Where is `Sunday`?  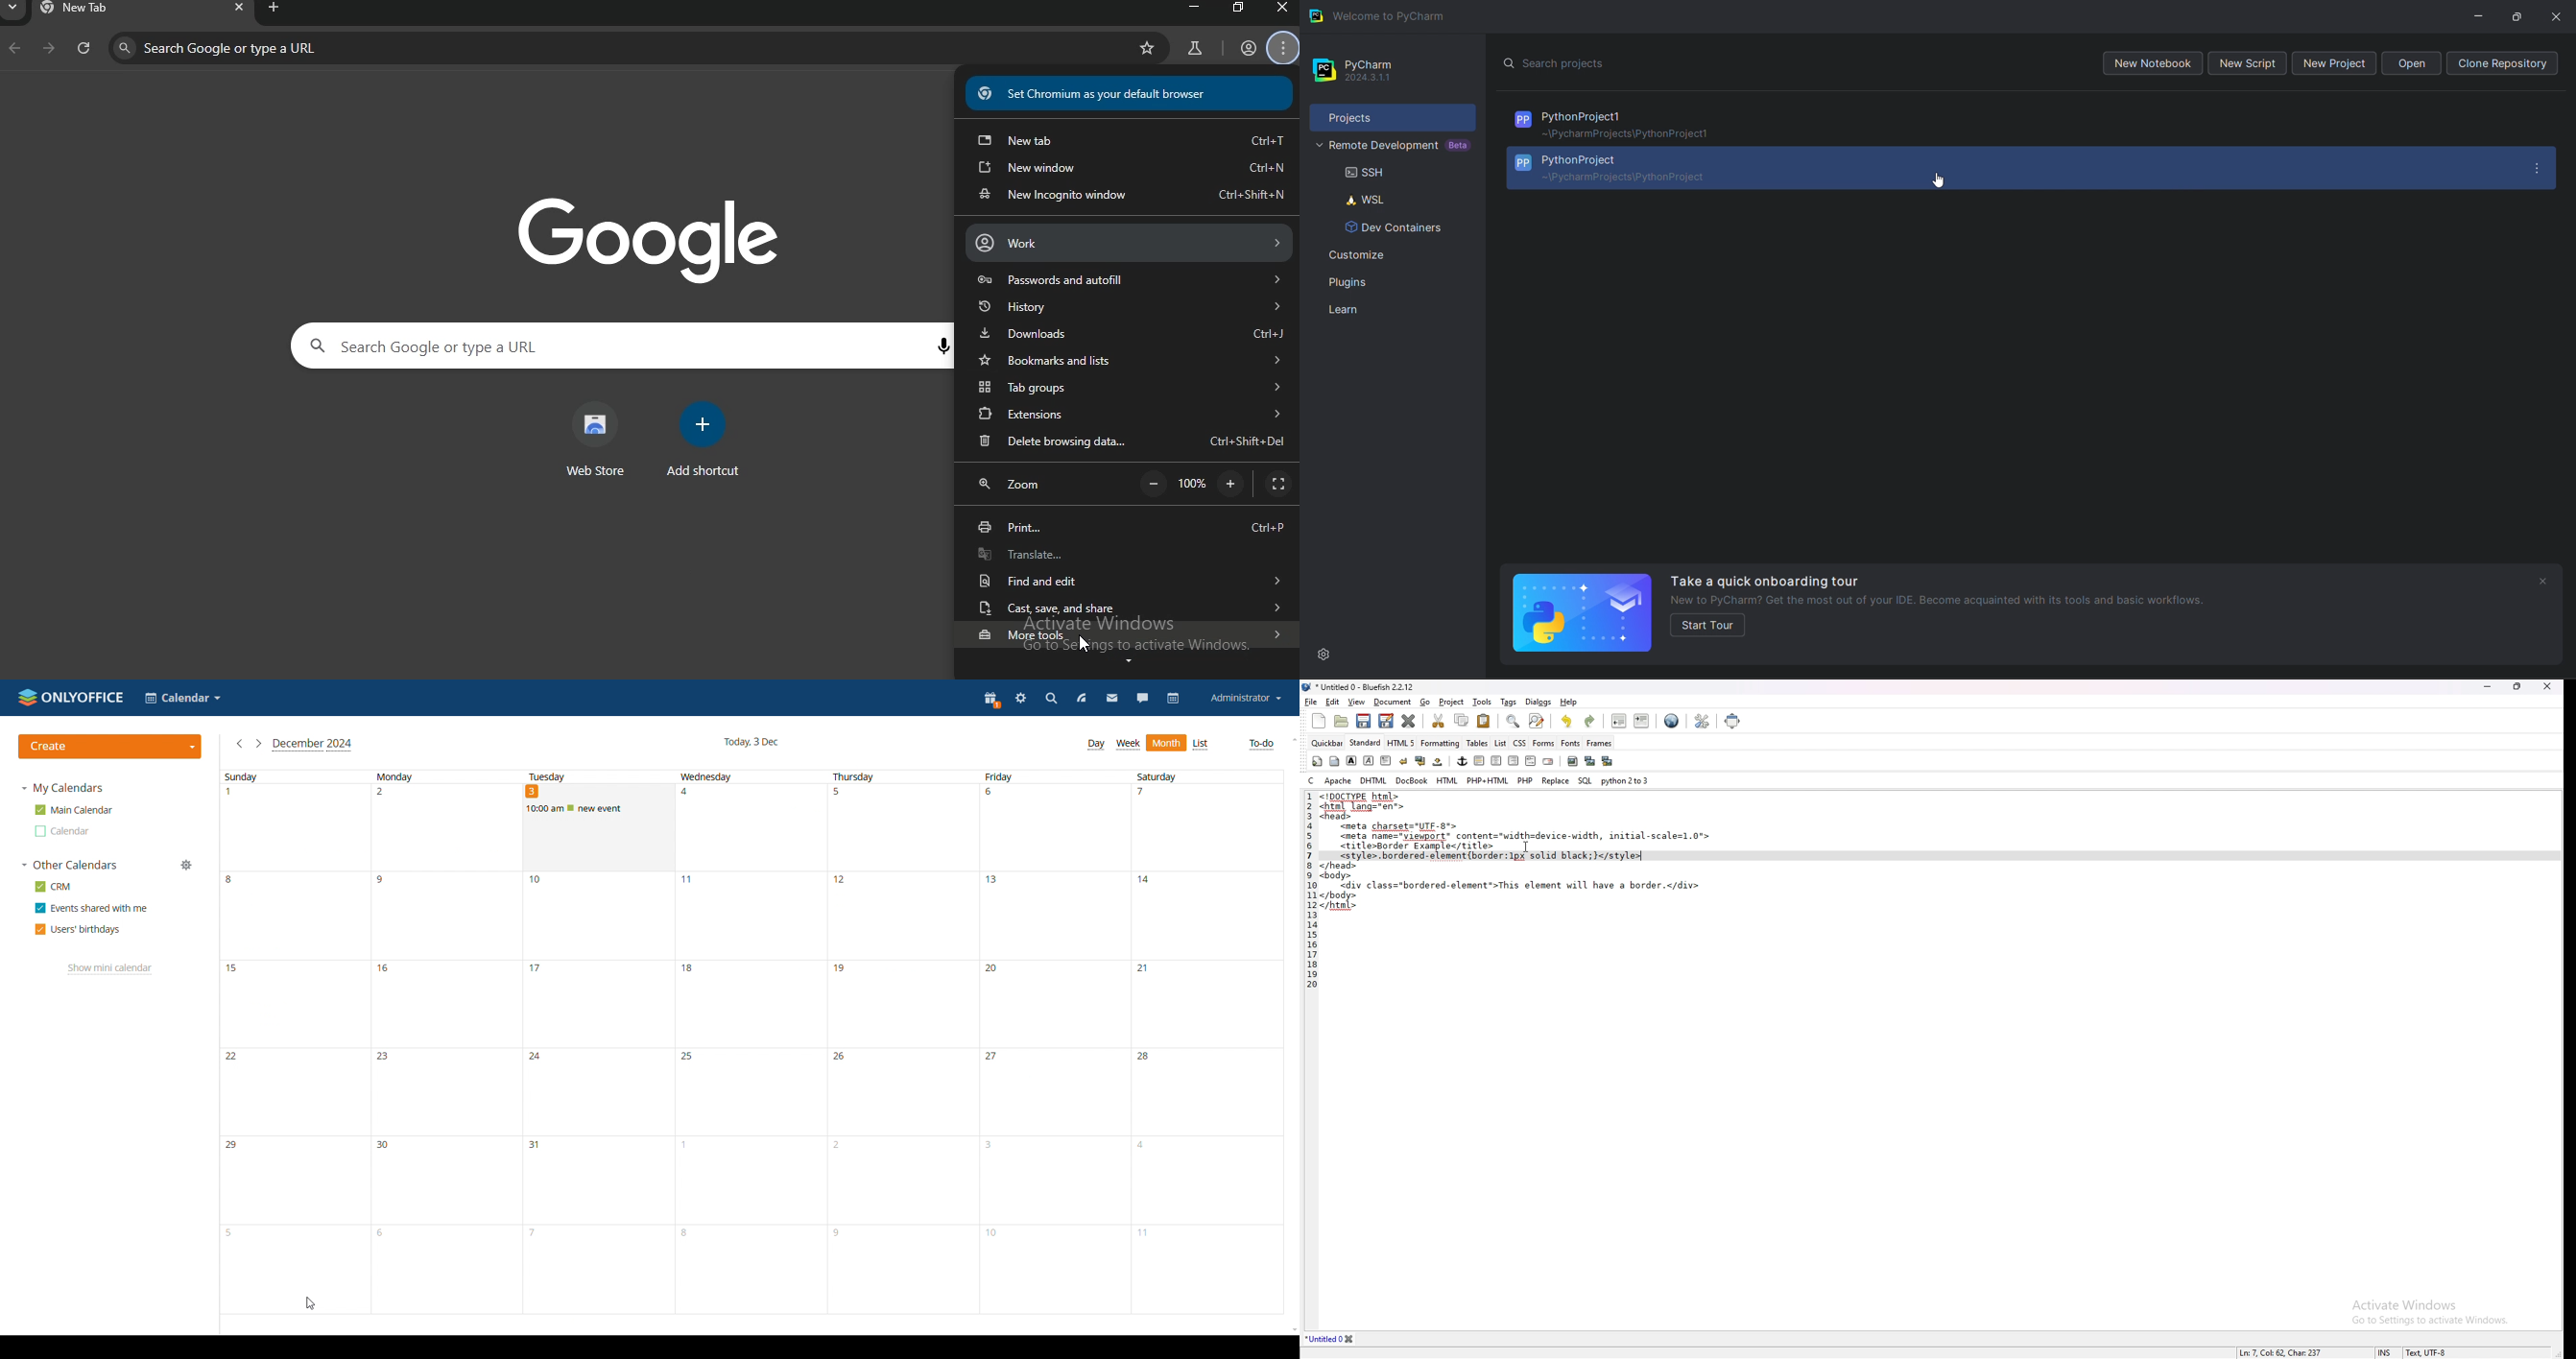
Sunday is located at coordinates (292, 776).